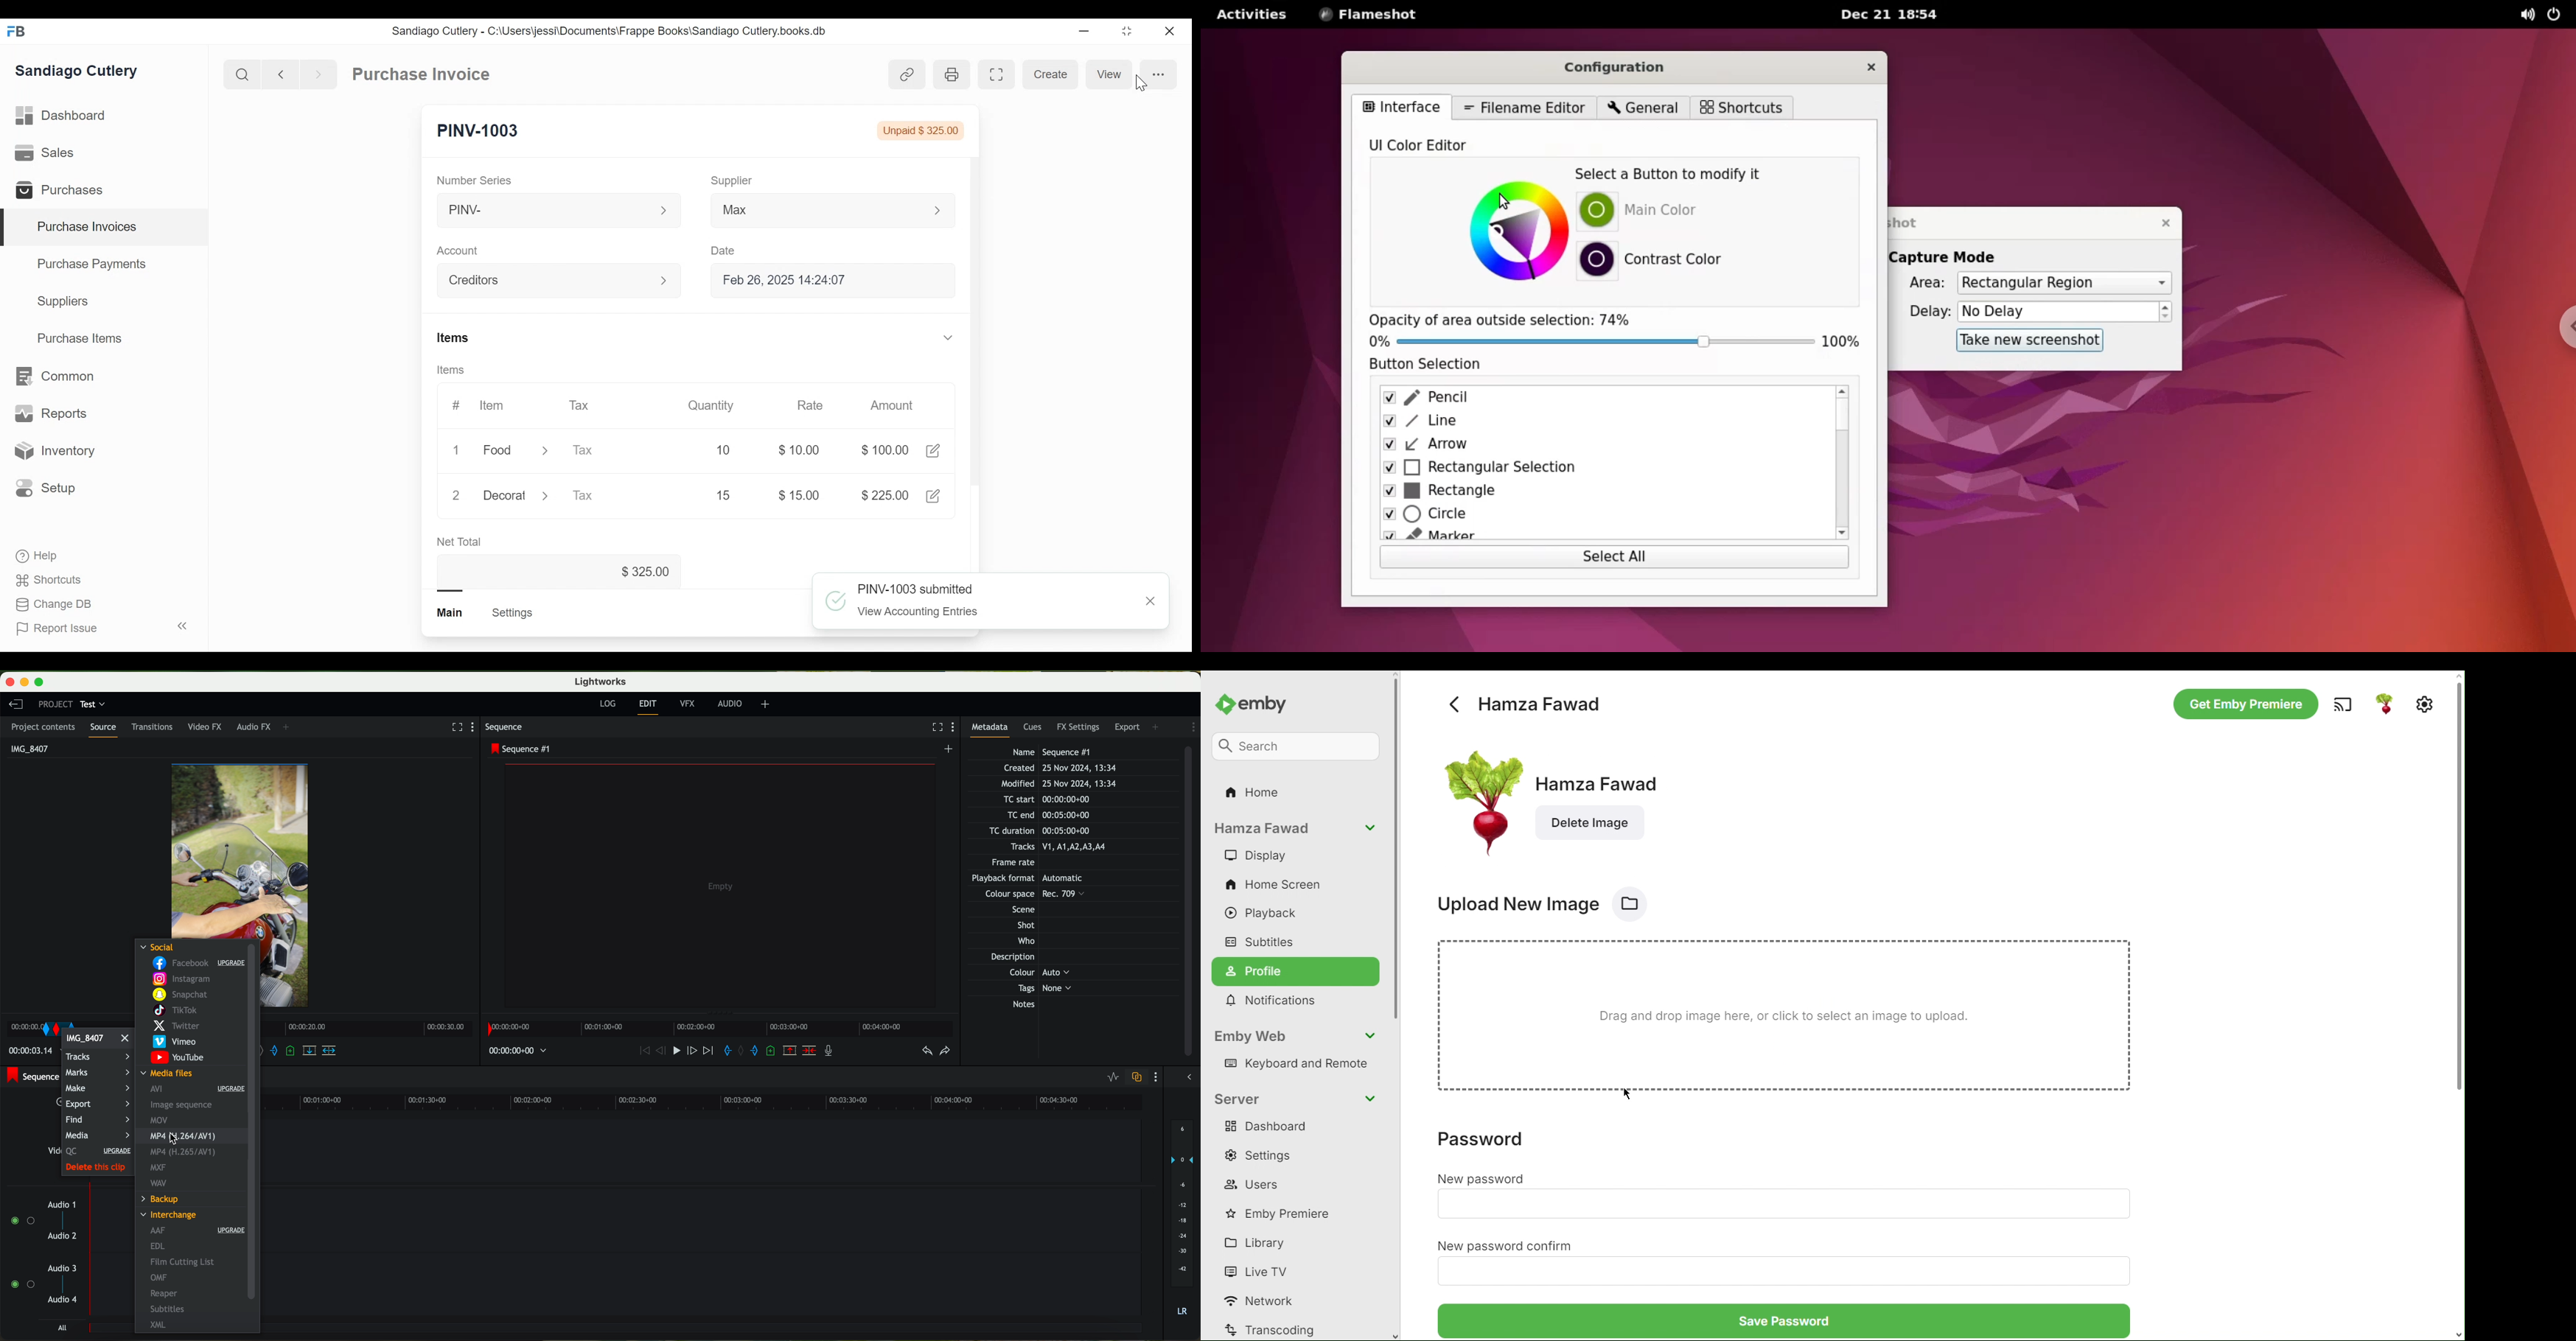 The image size is (2576, 1344). Describe the element at coordinates (492, 404) in the screenshot. I see `Item` at that location.